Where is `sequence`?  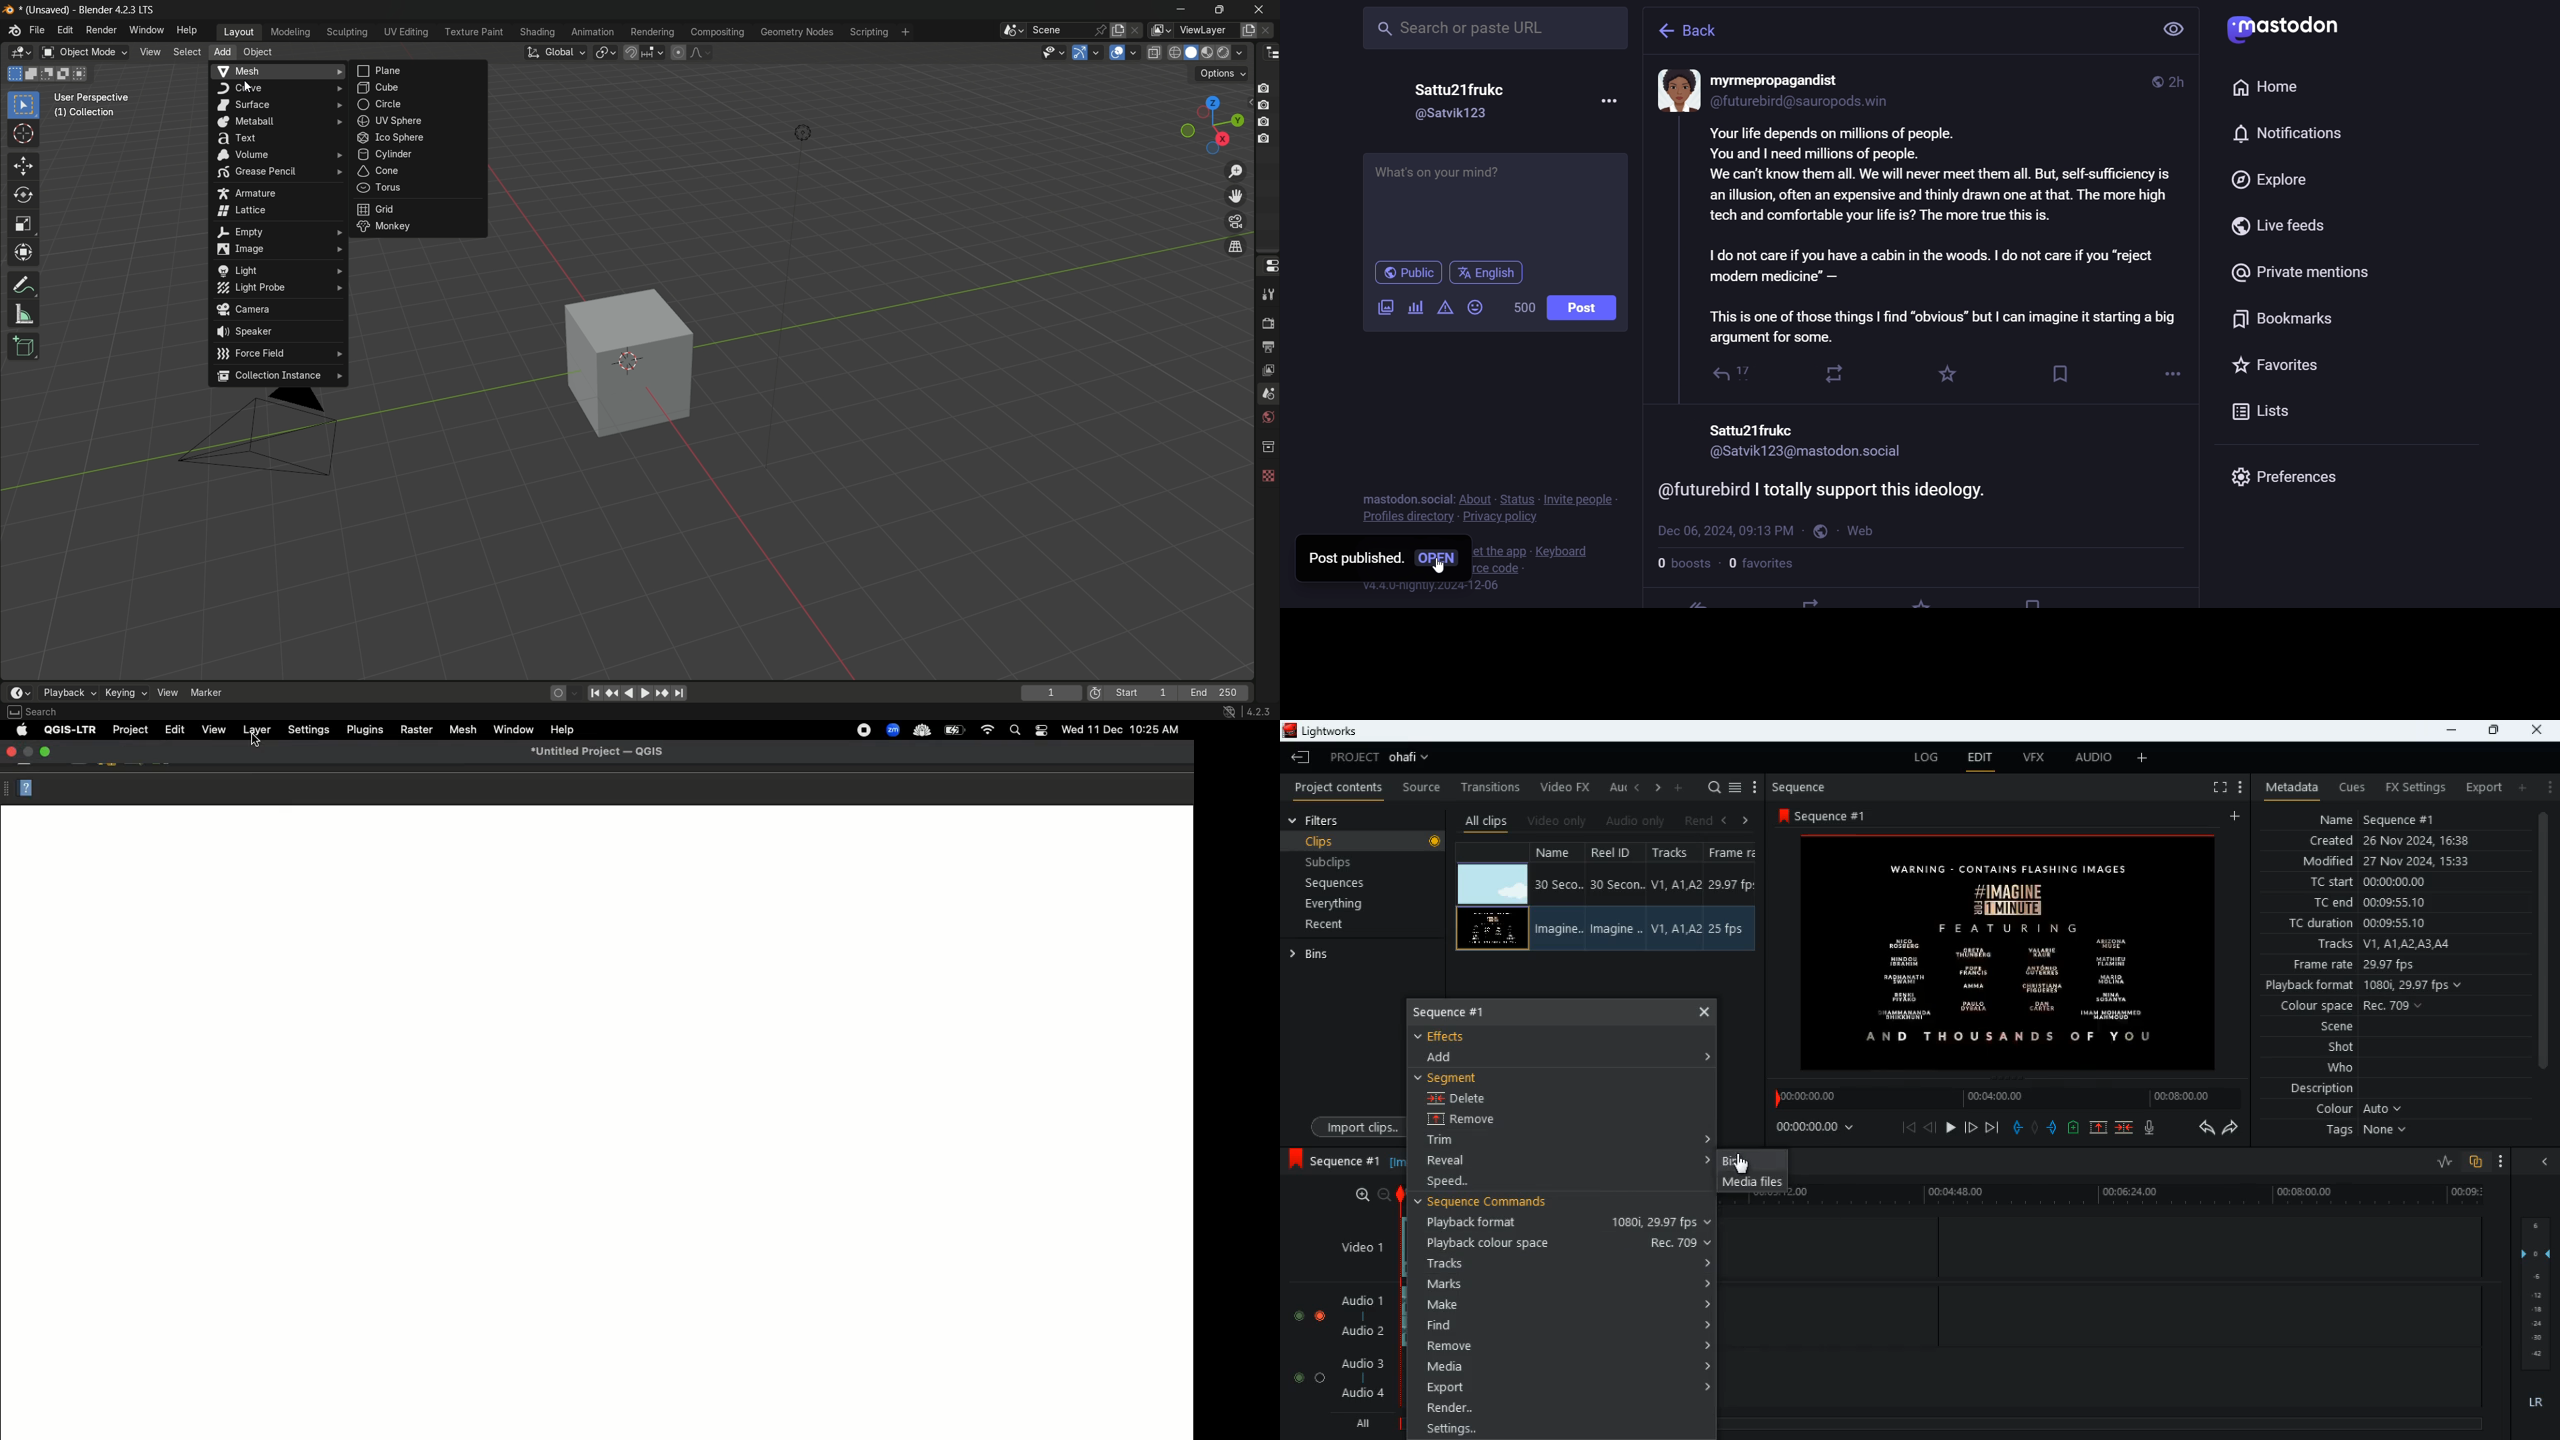 sequence is located at coordinates (1828, 816).